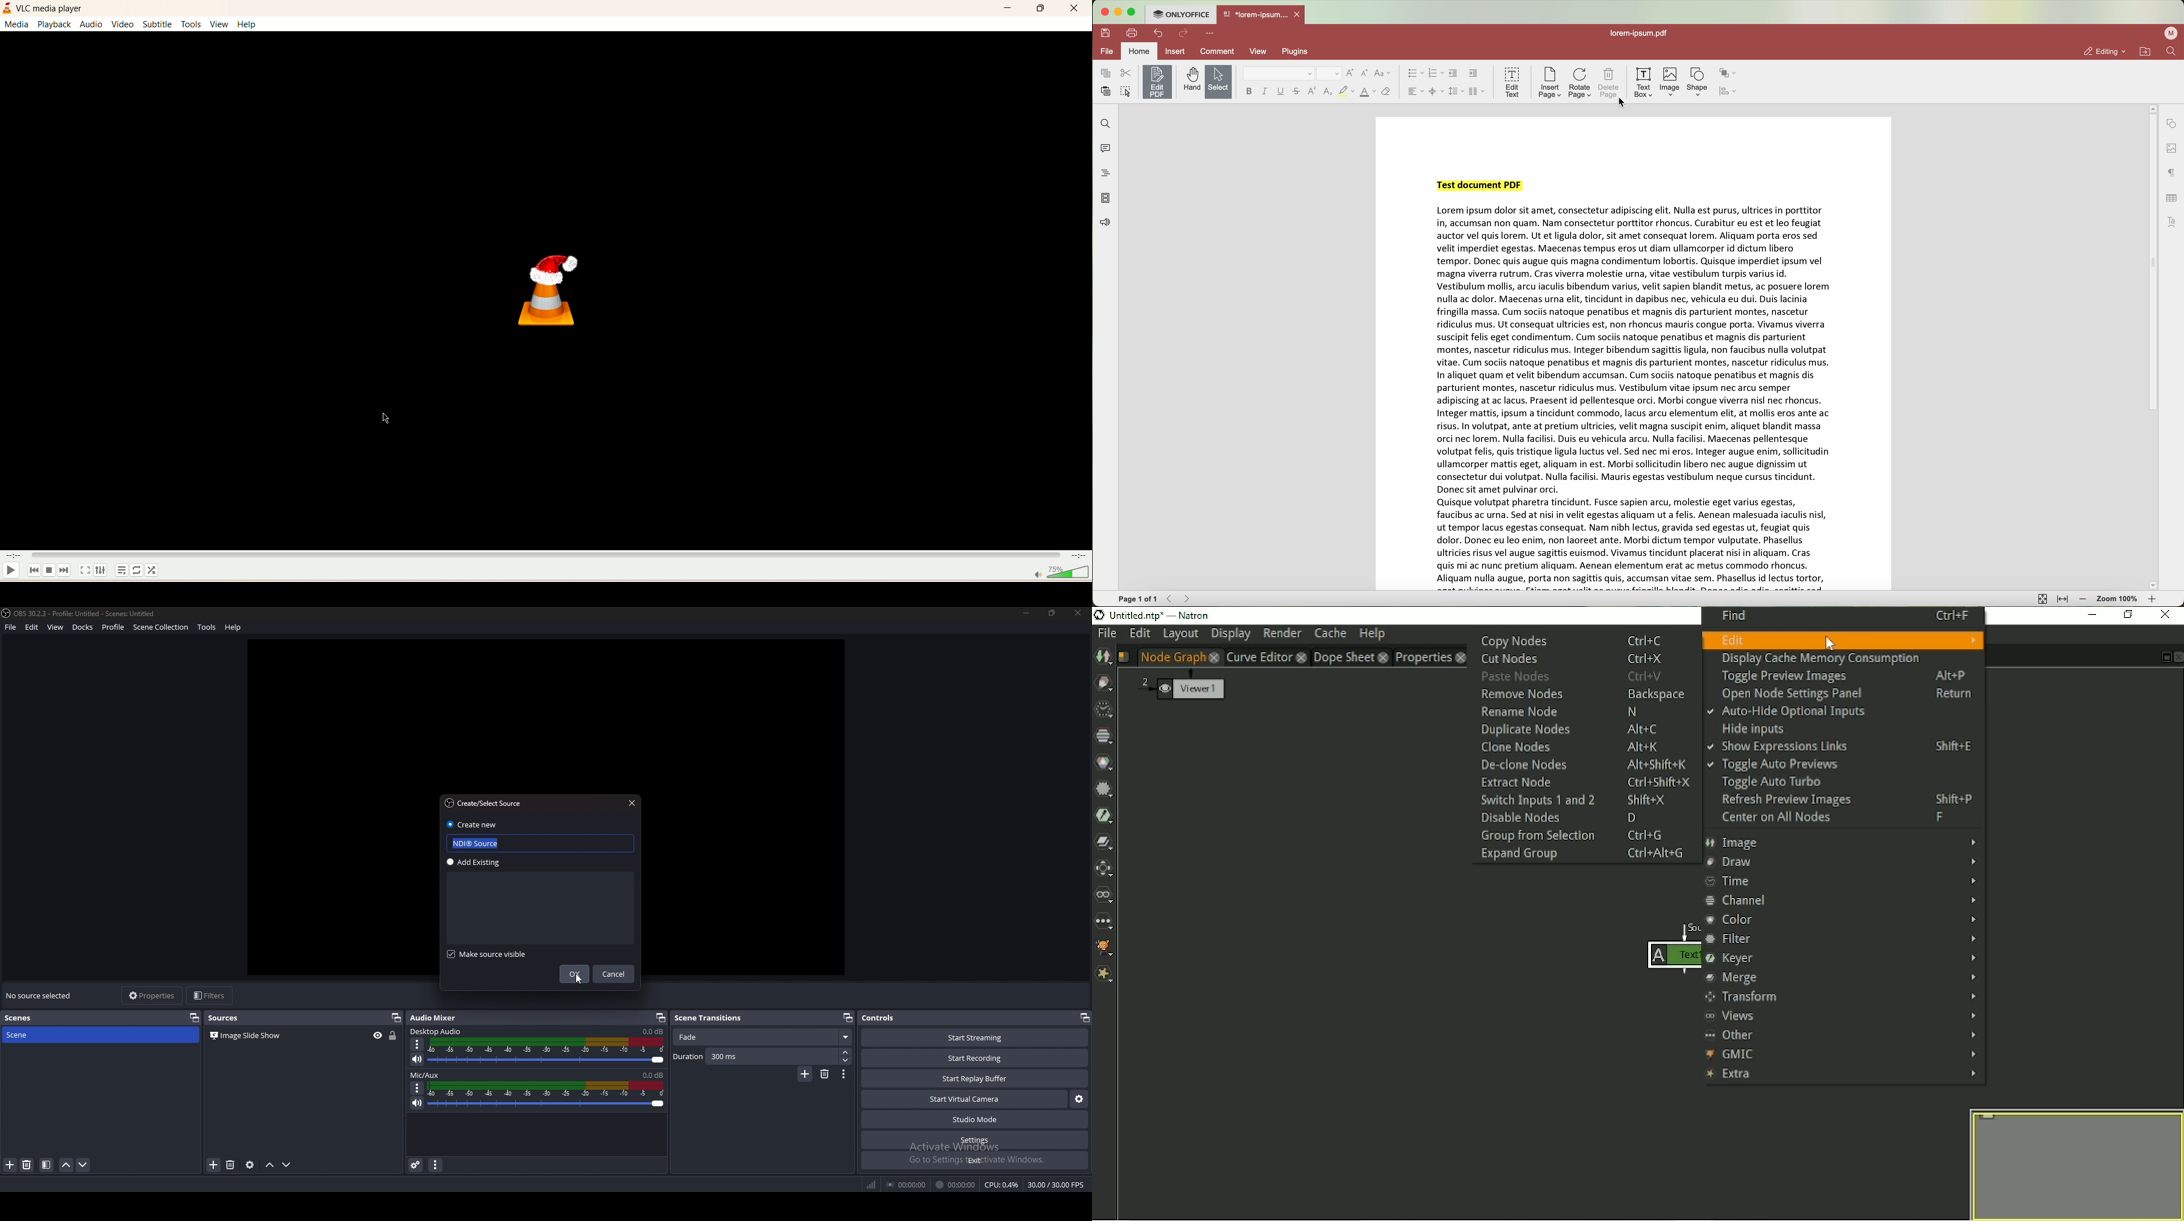  I want to click on playback, so click(54, 24).